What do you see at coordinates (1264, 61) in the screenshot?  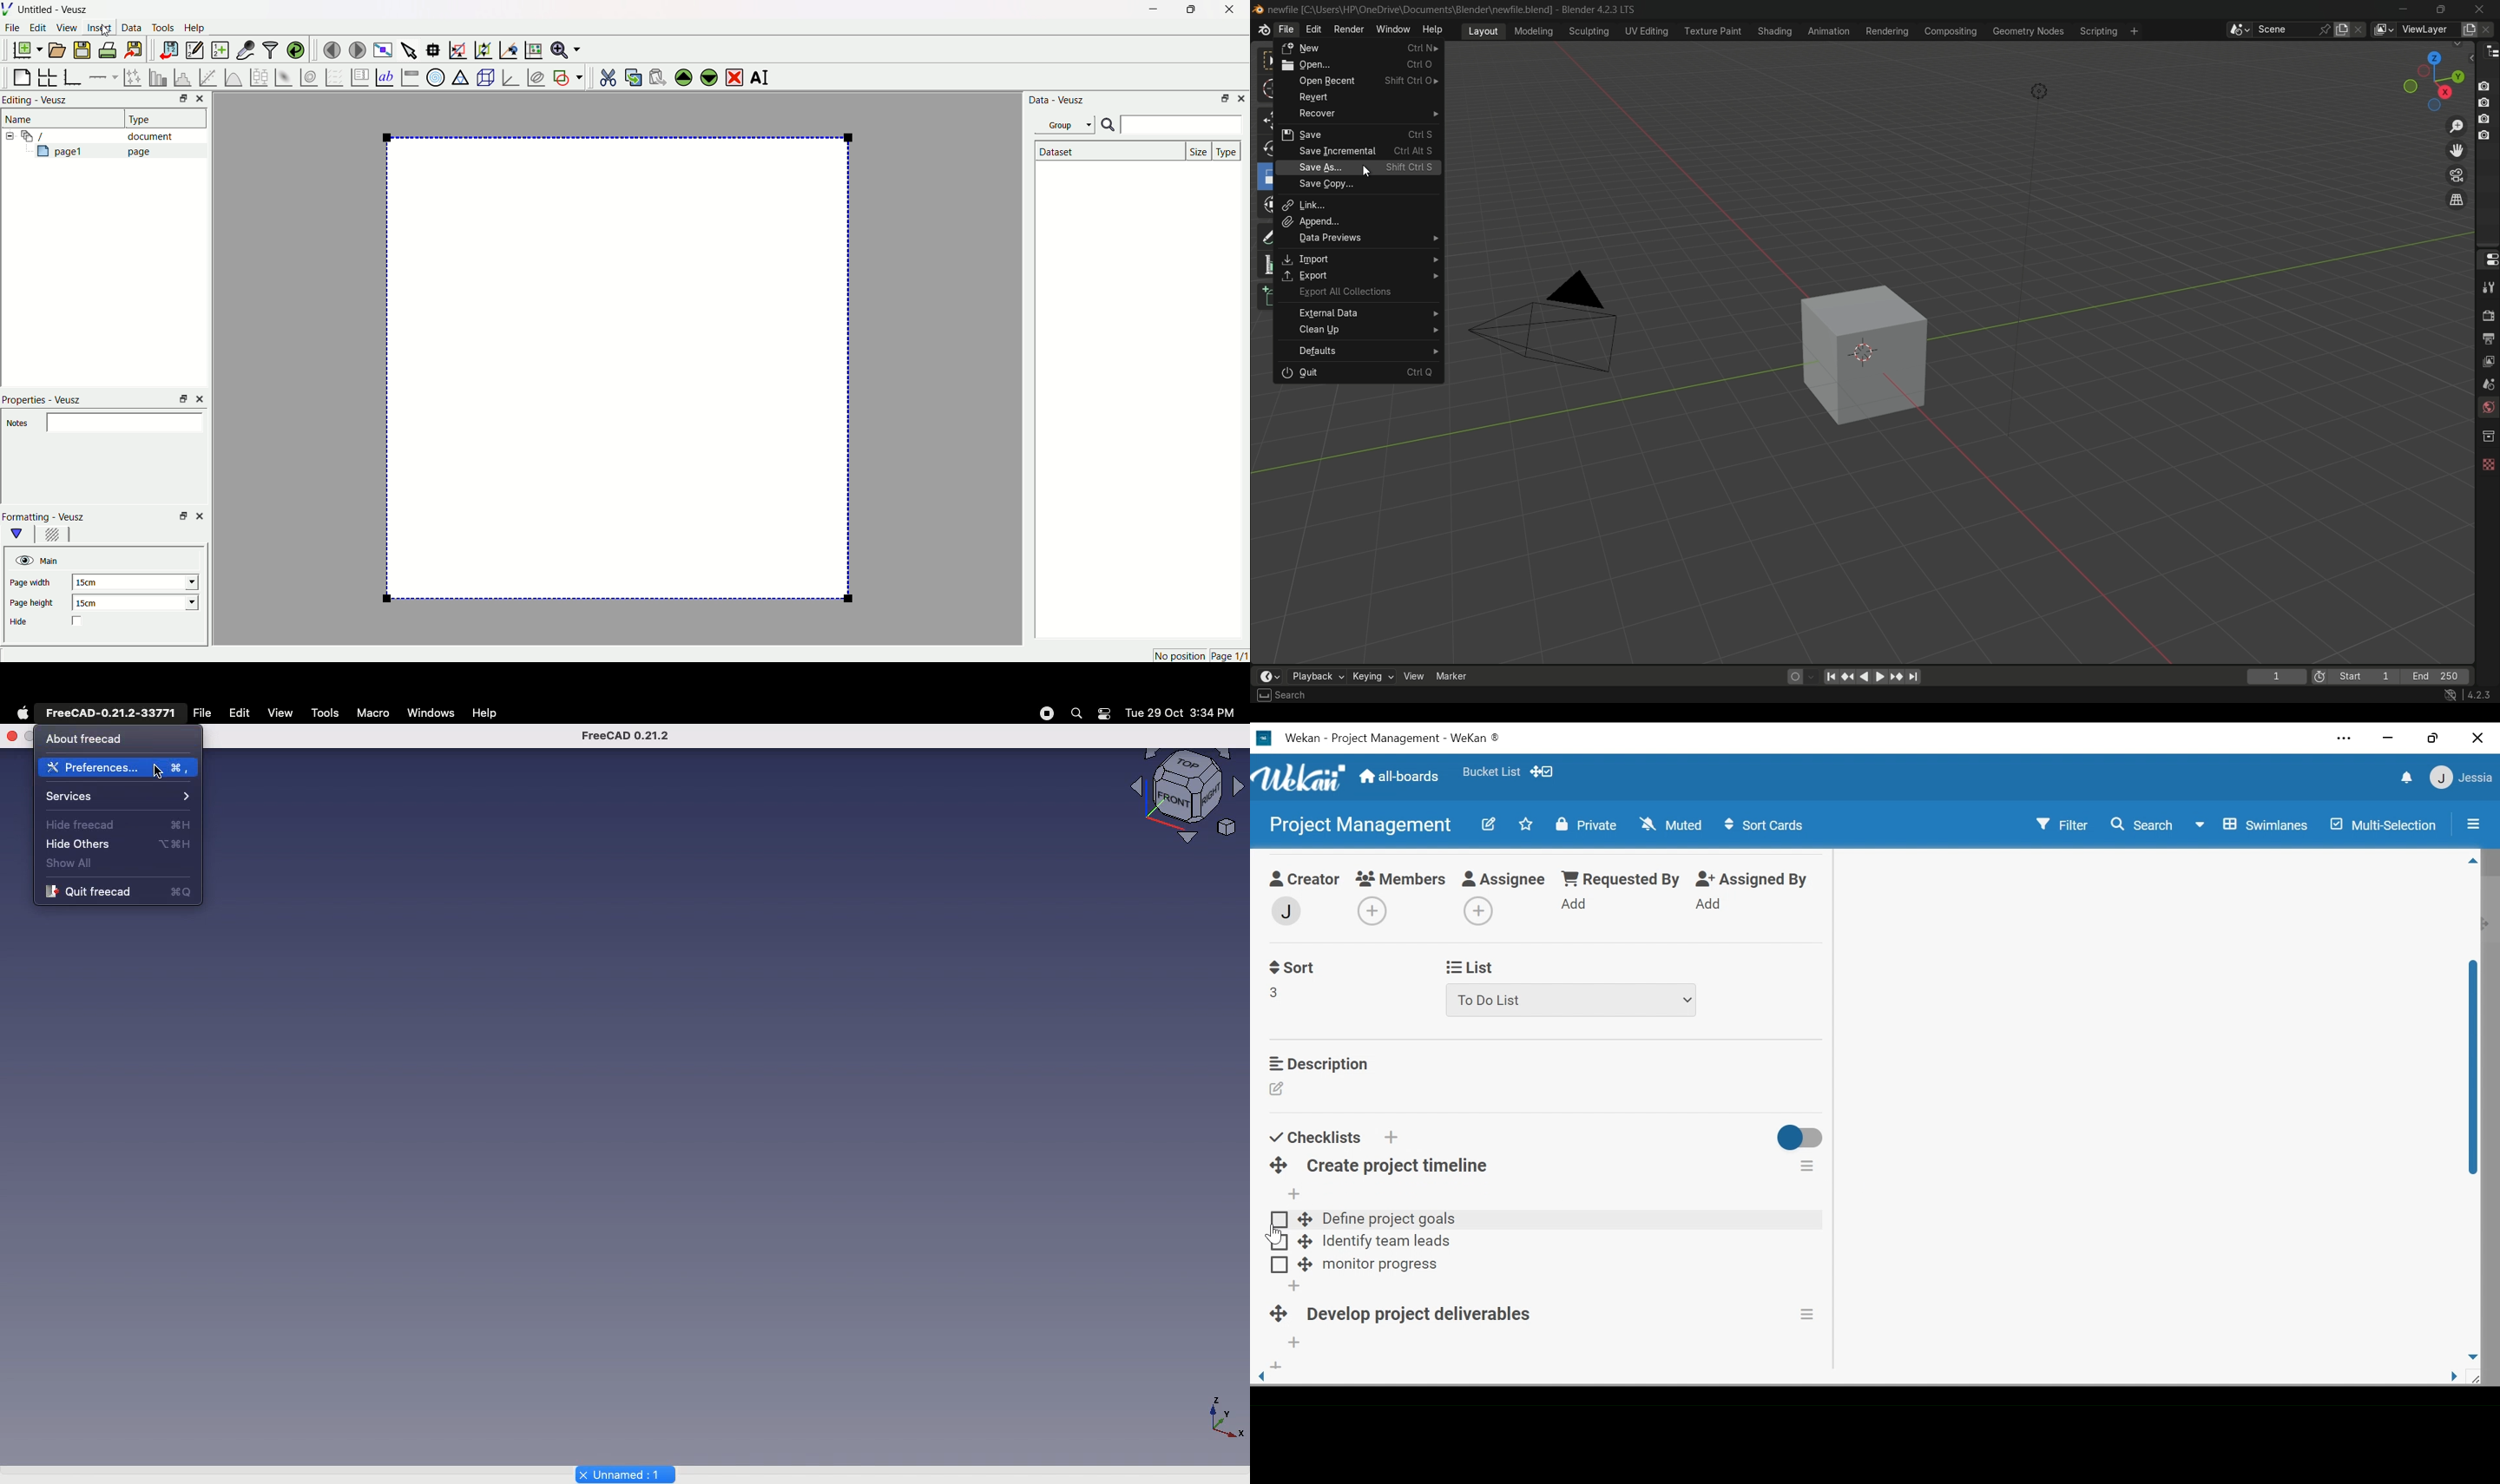 I see `select box` at bounding box center [1264, 61].